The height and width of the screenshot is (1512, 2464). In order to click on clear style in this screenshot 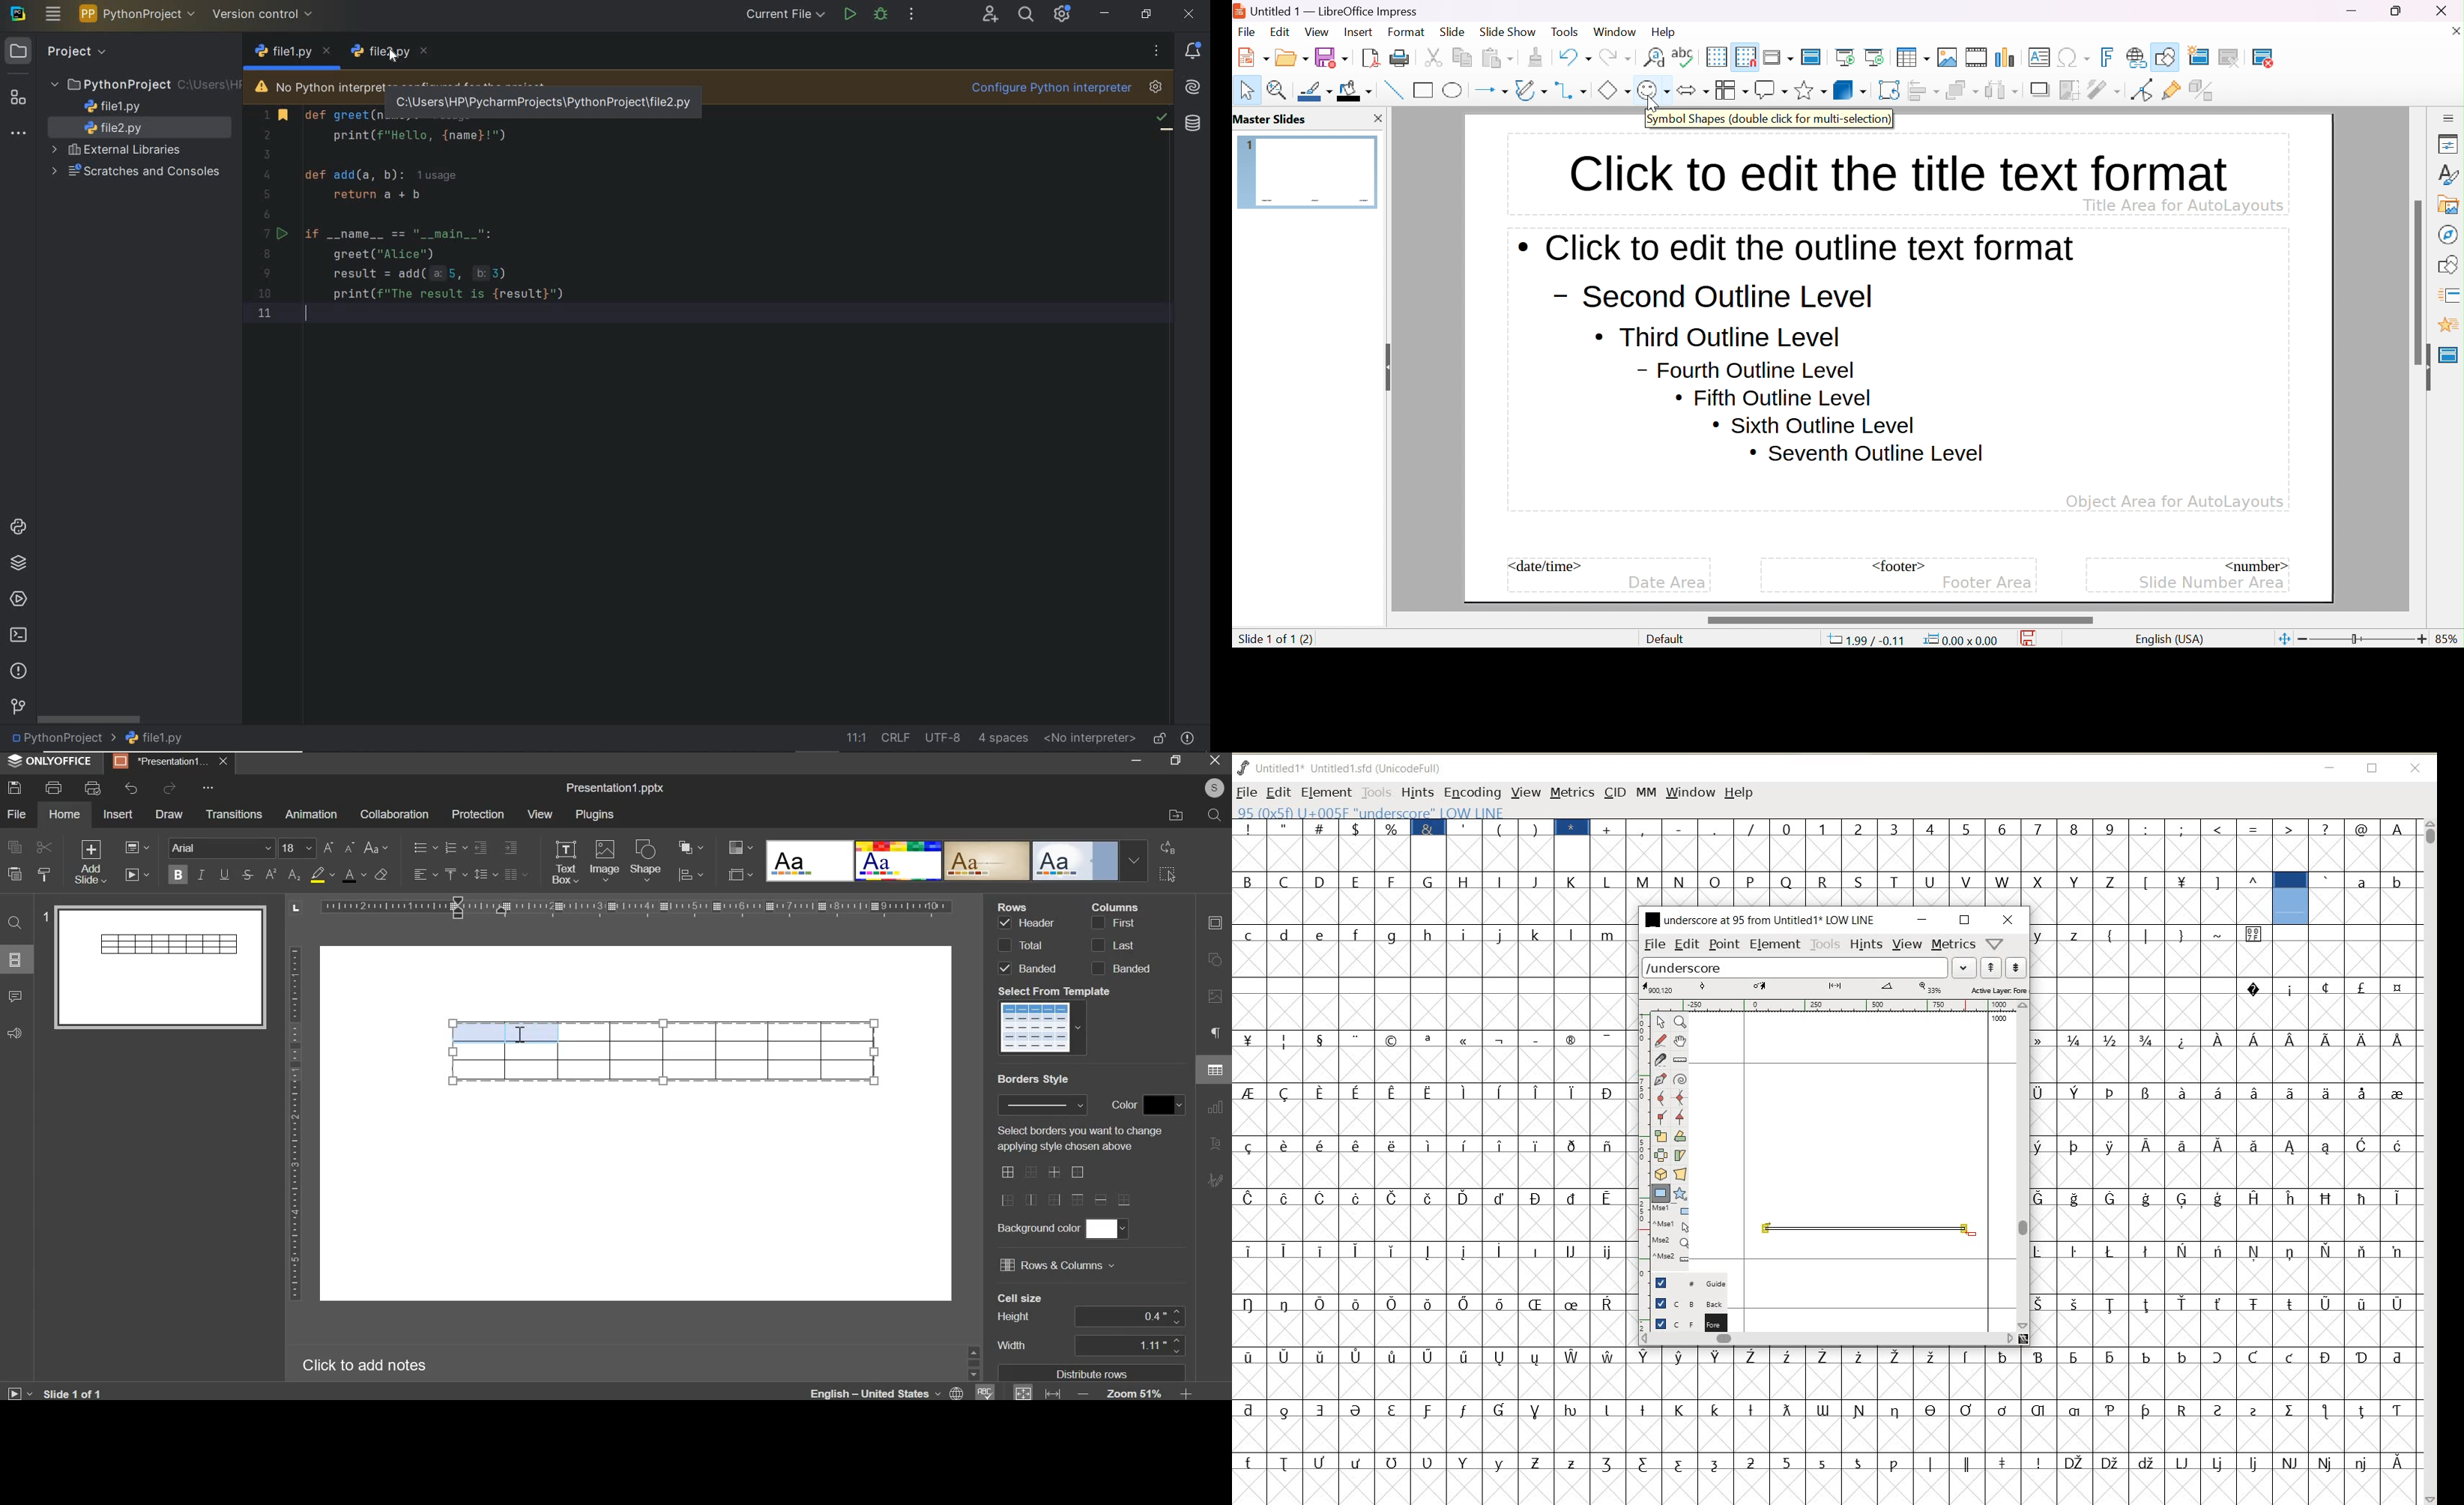, I will do `click(381, 874)`.